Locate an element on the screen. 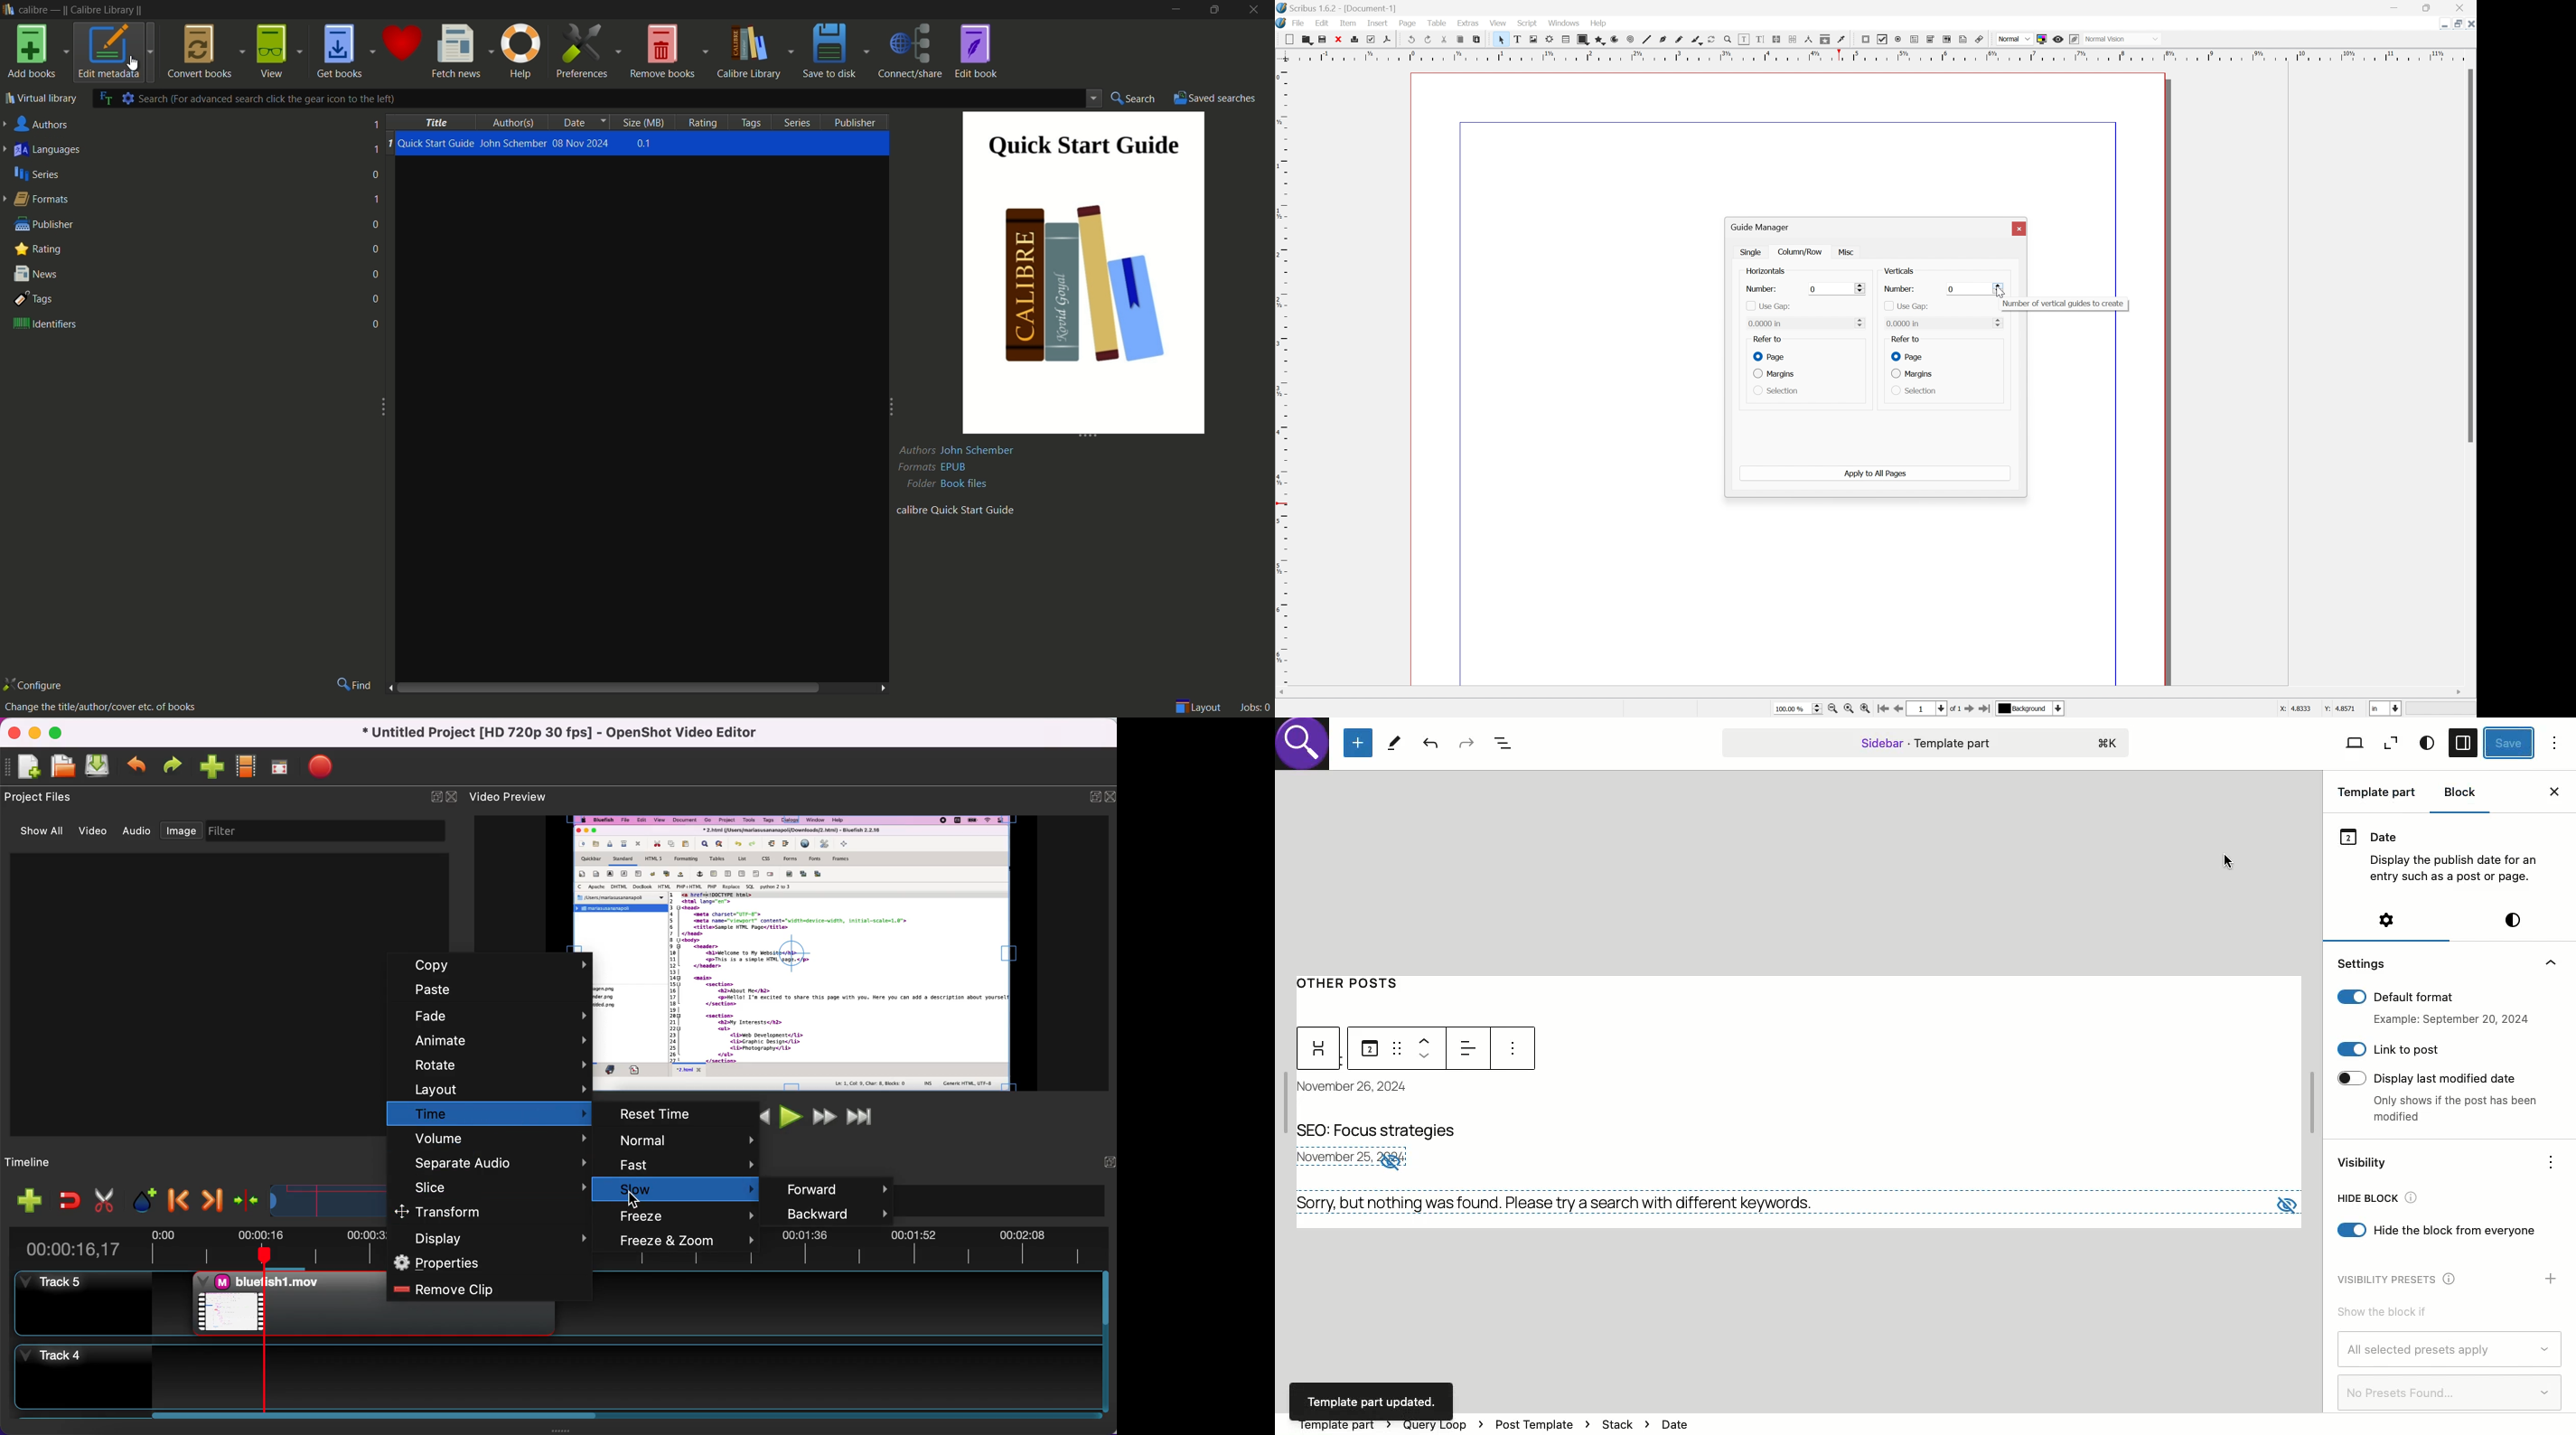  fade is located at coordinates (492, 1015).